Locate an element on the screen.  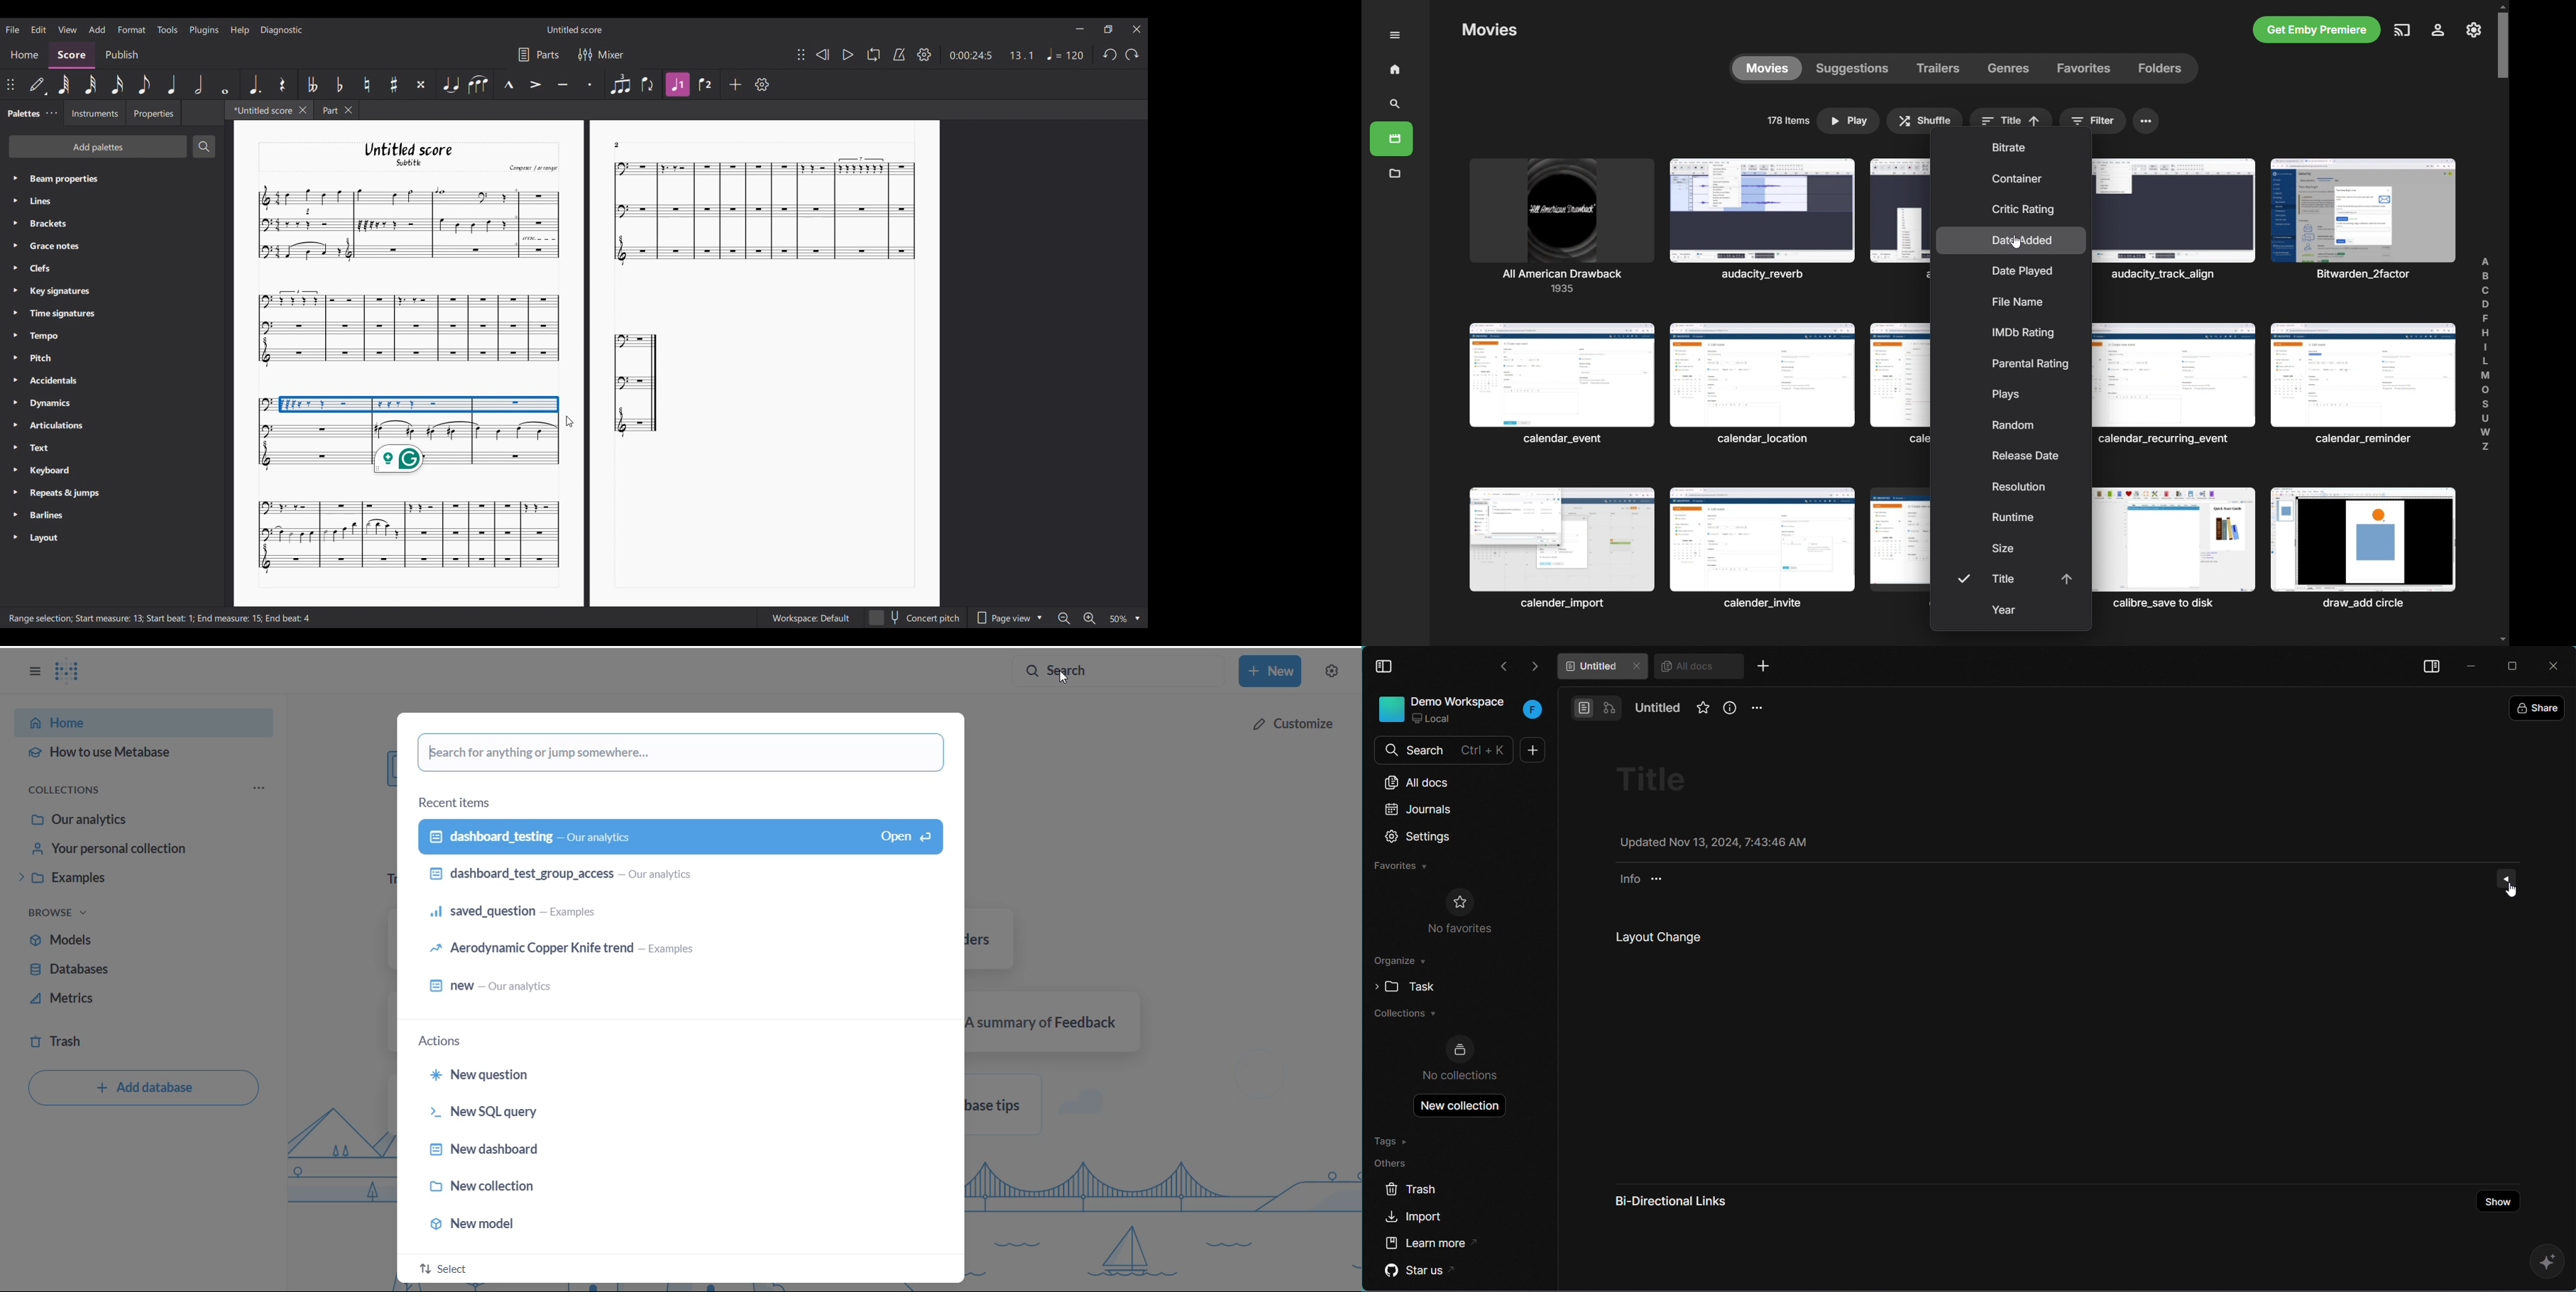
» Lines is located at coordinates (52, 202).